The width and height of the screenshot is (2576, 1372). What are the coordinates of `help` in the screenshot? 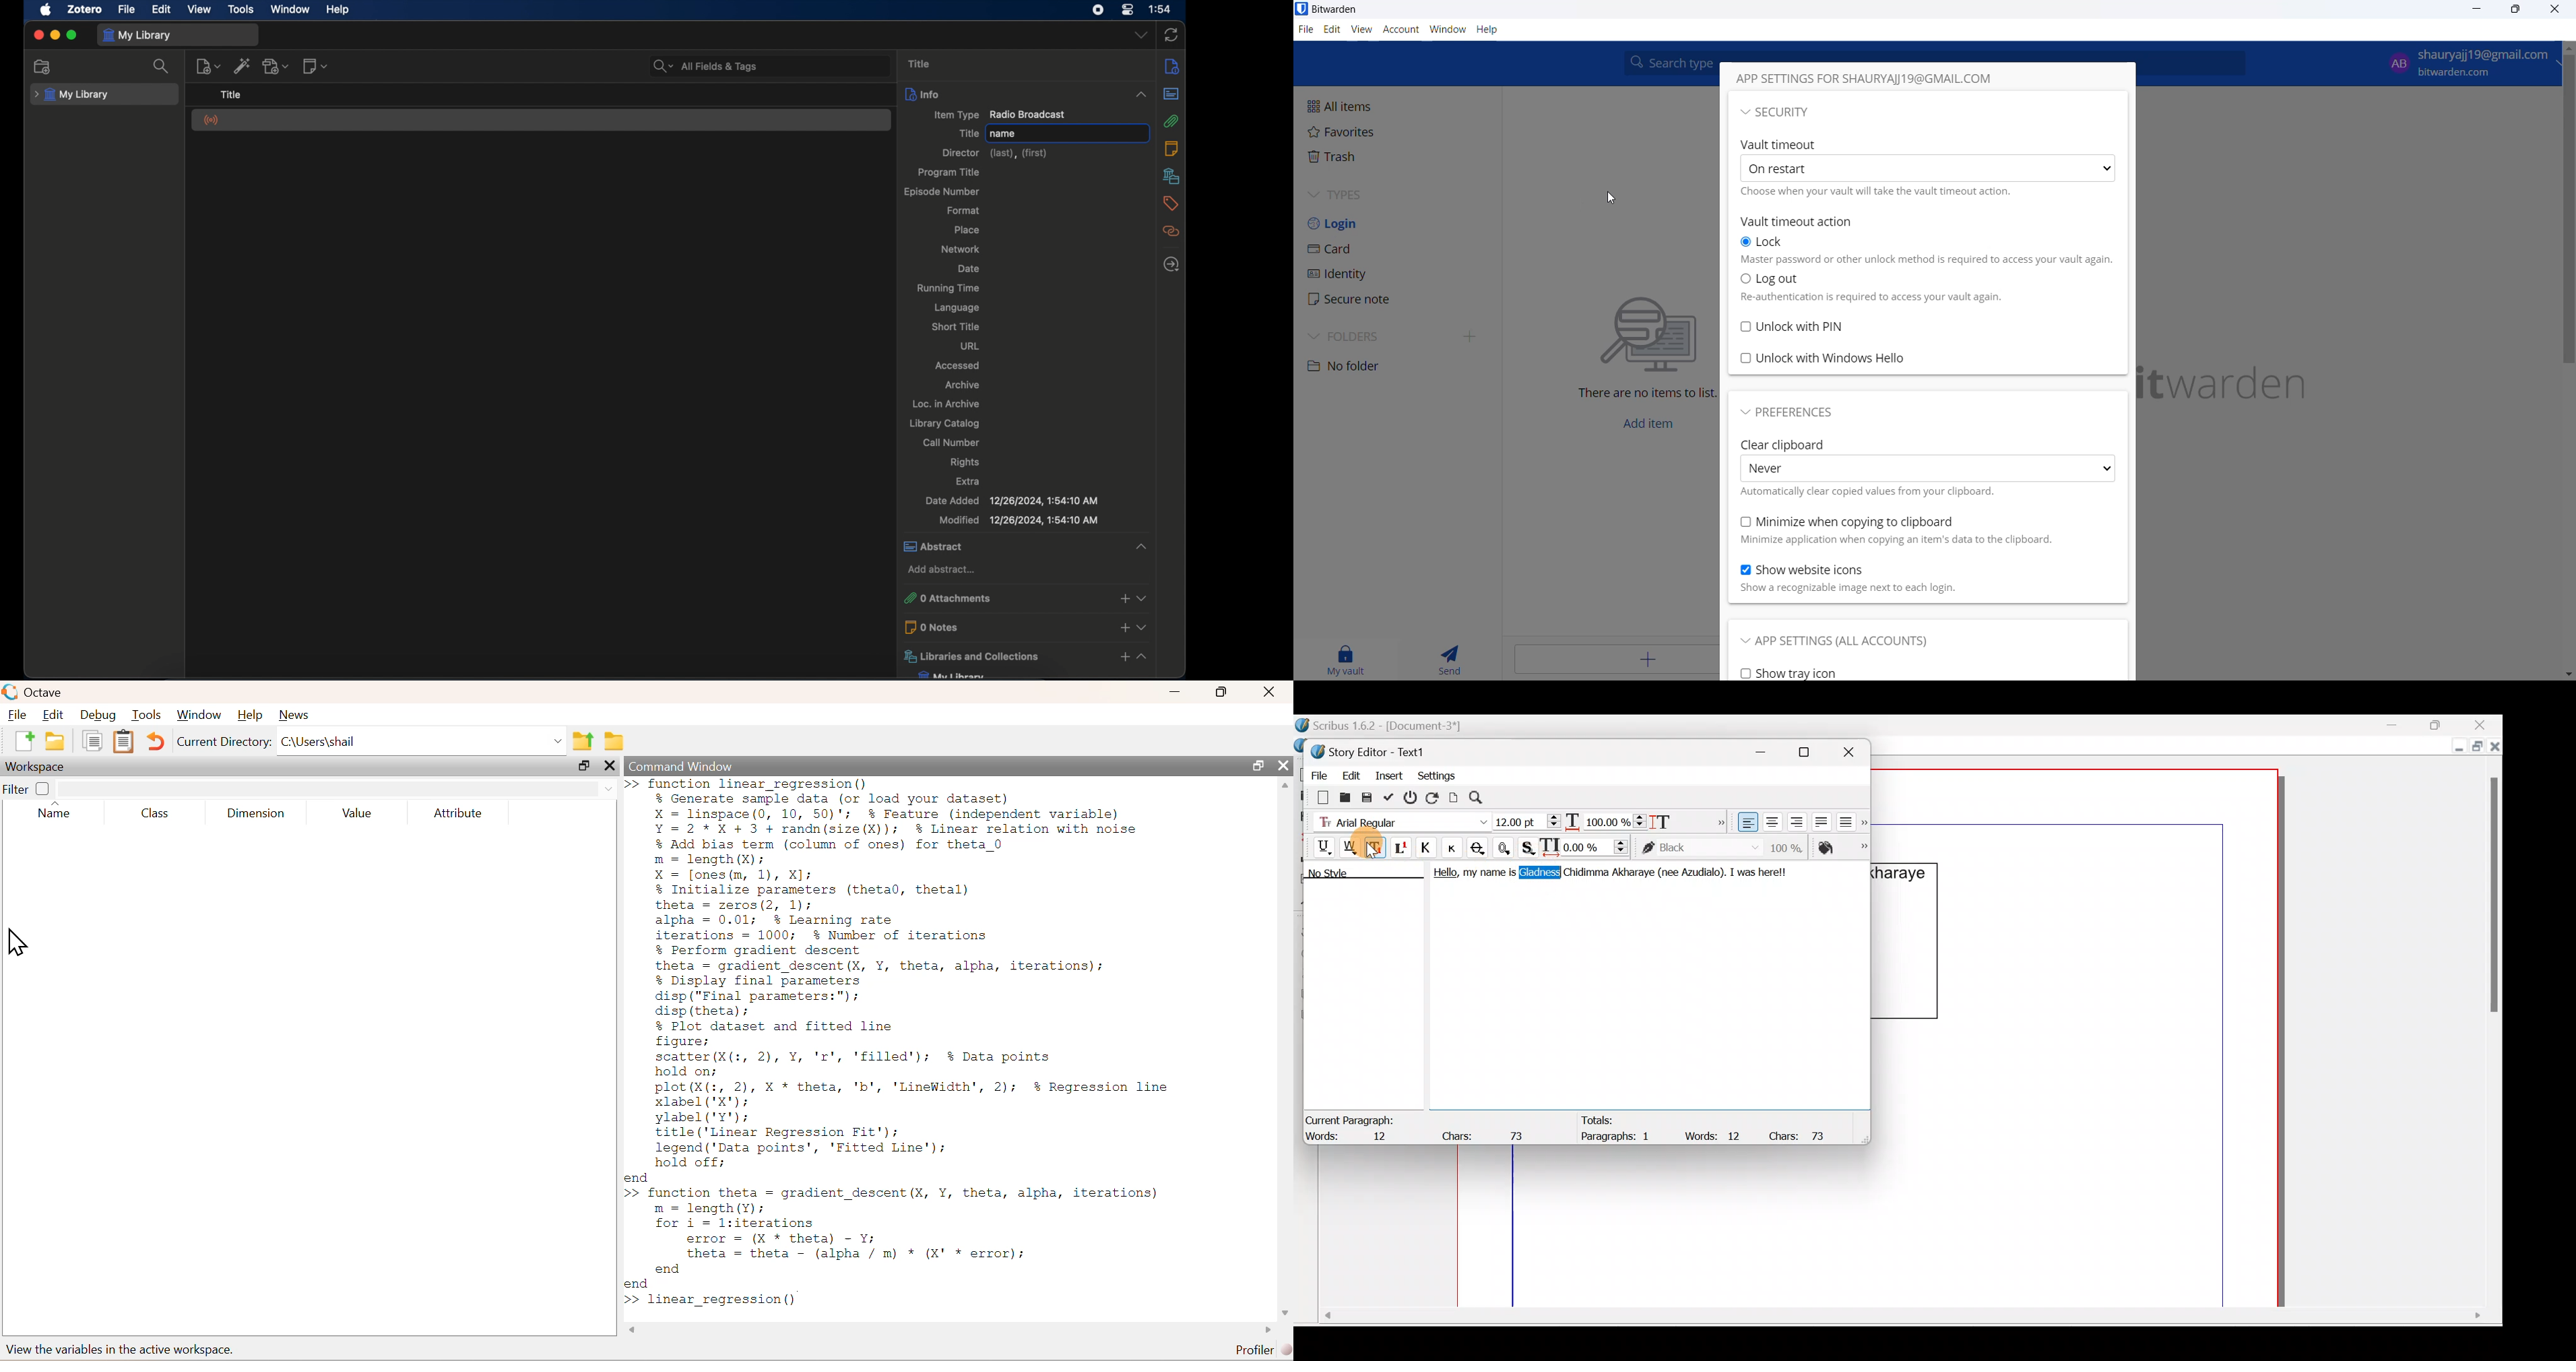 It's located at (1493, 31).